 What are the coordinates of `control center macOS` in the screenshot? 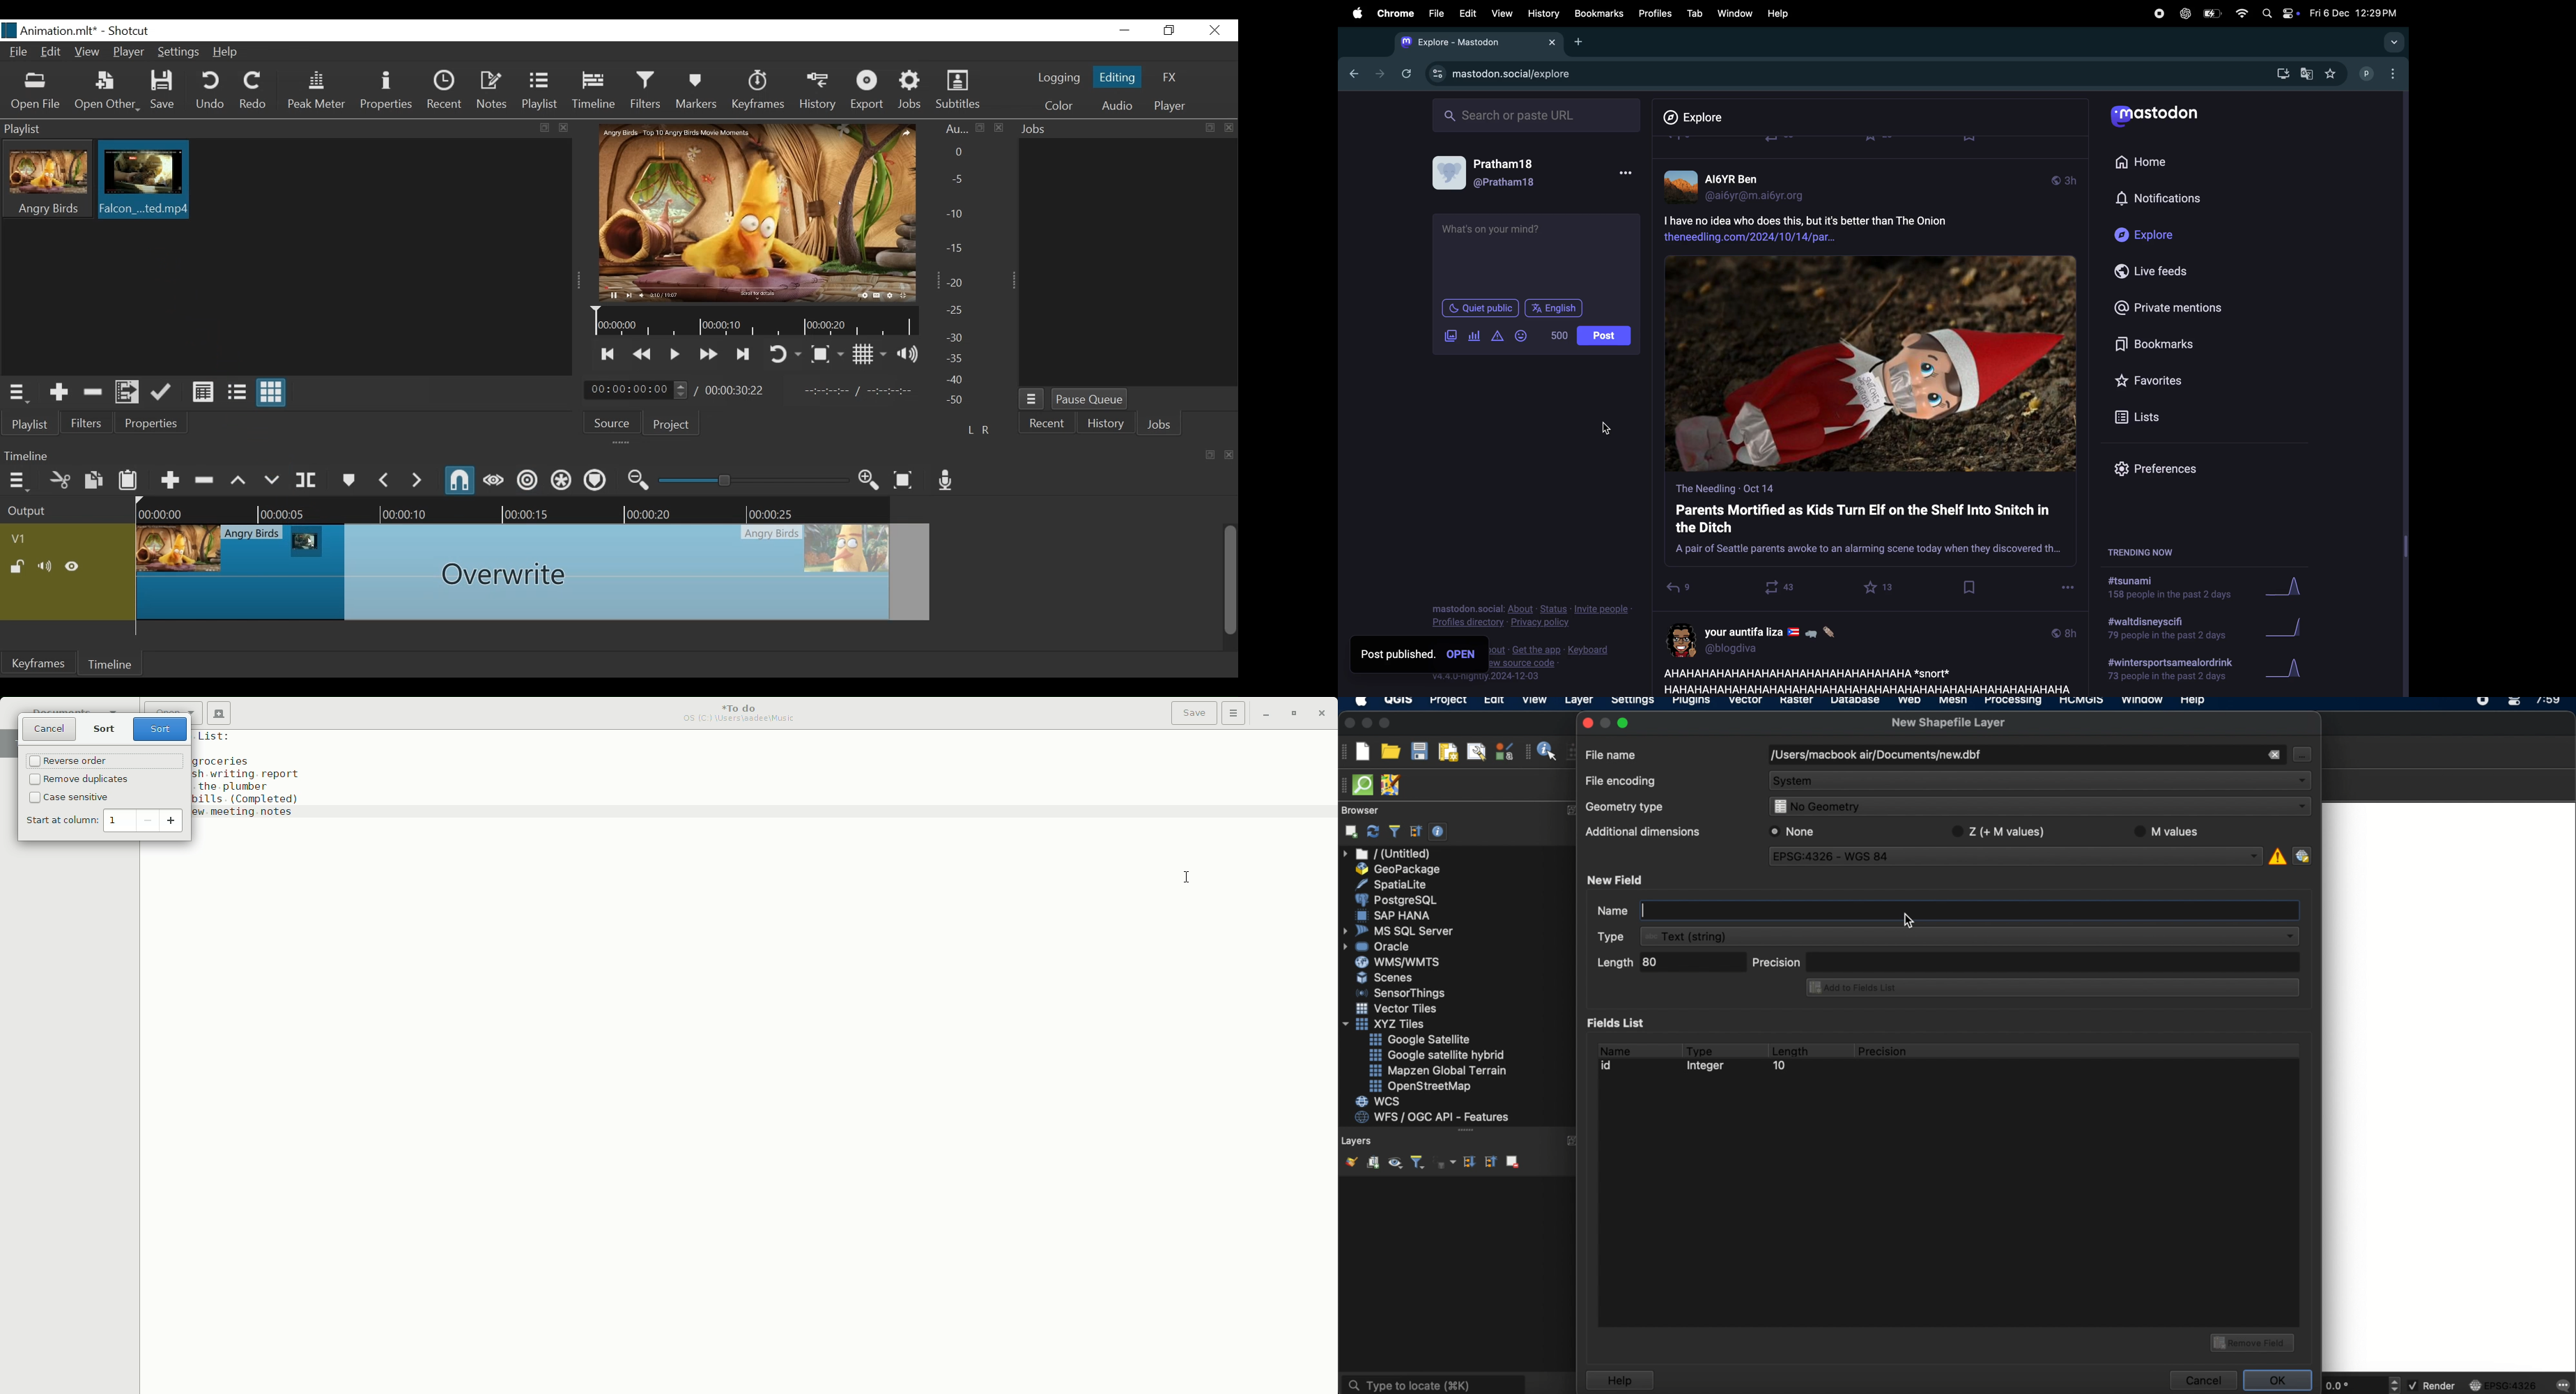 It's located at (2514, 703).